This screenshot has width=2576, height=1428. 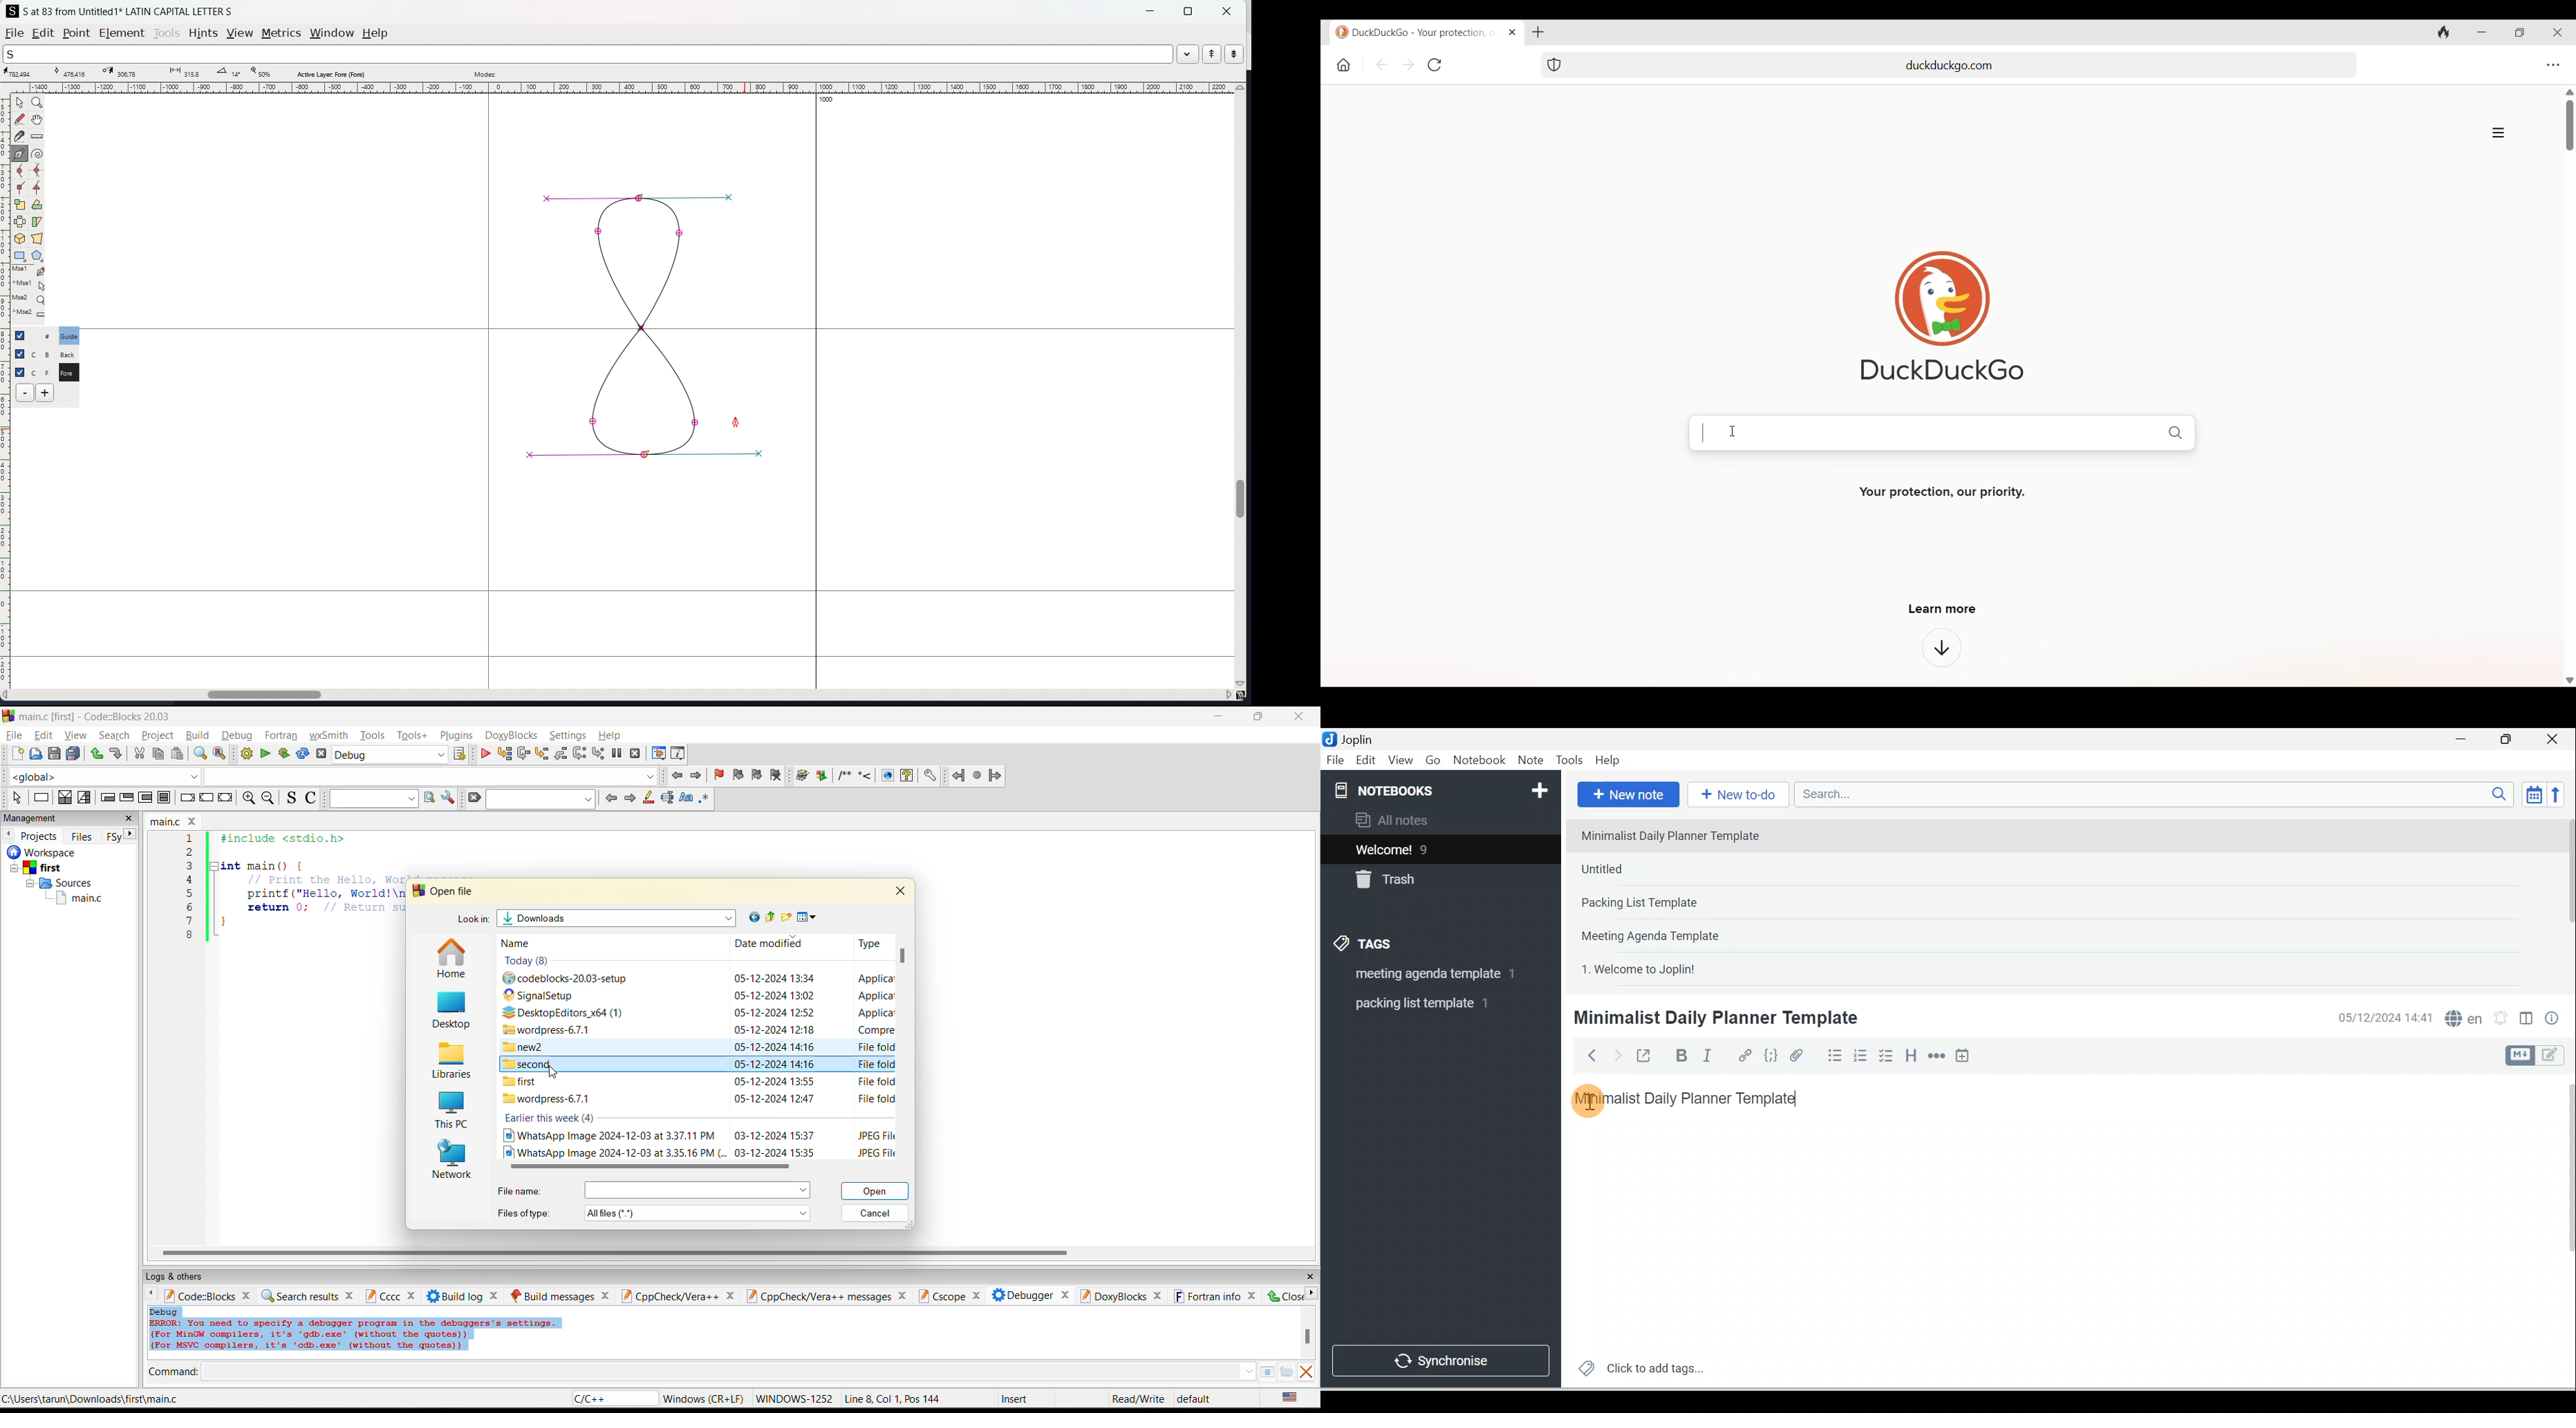 What do you see at coordinates (522, 754) in the screenshot?
I see `next line` at bounding box center [522, 754].